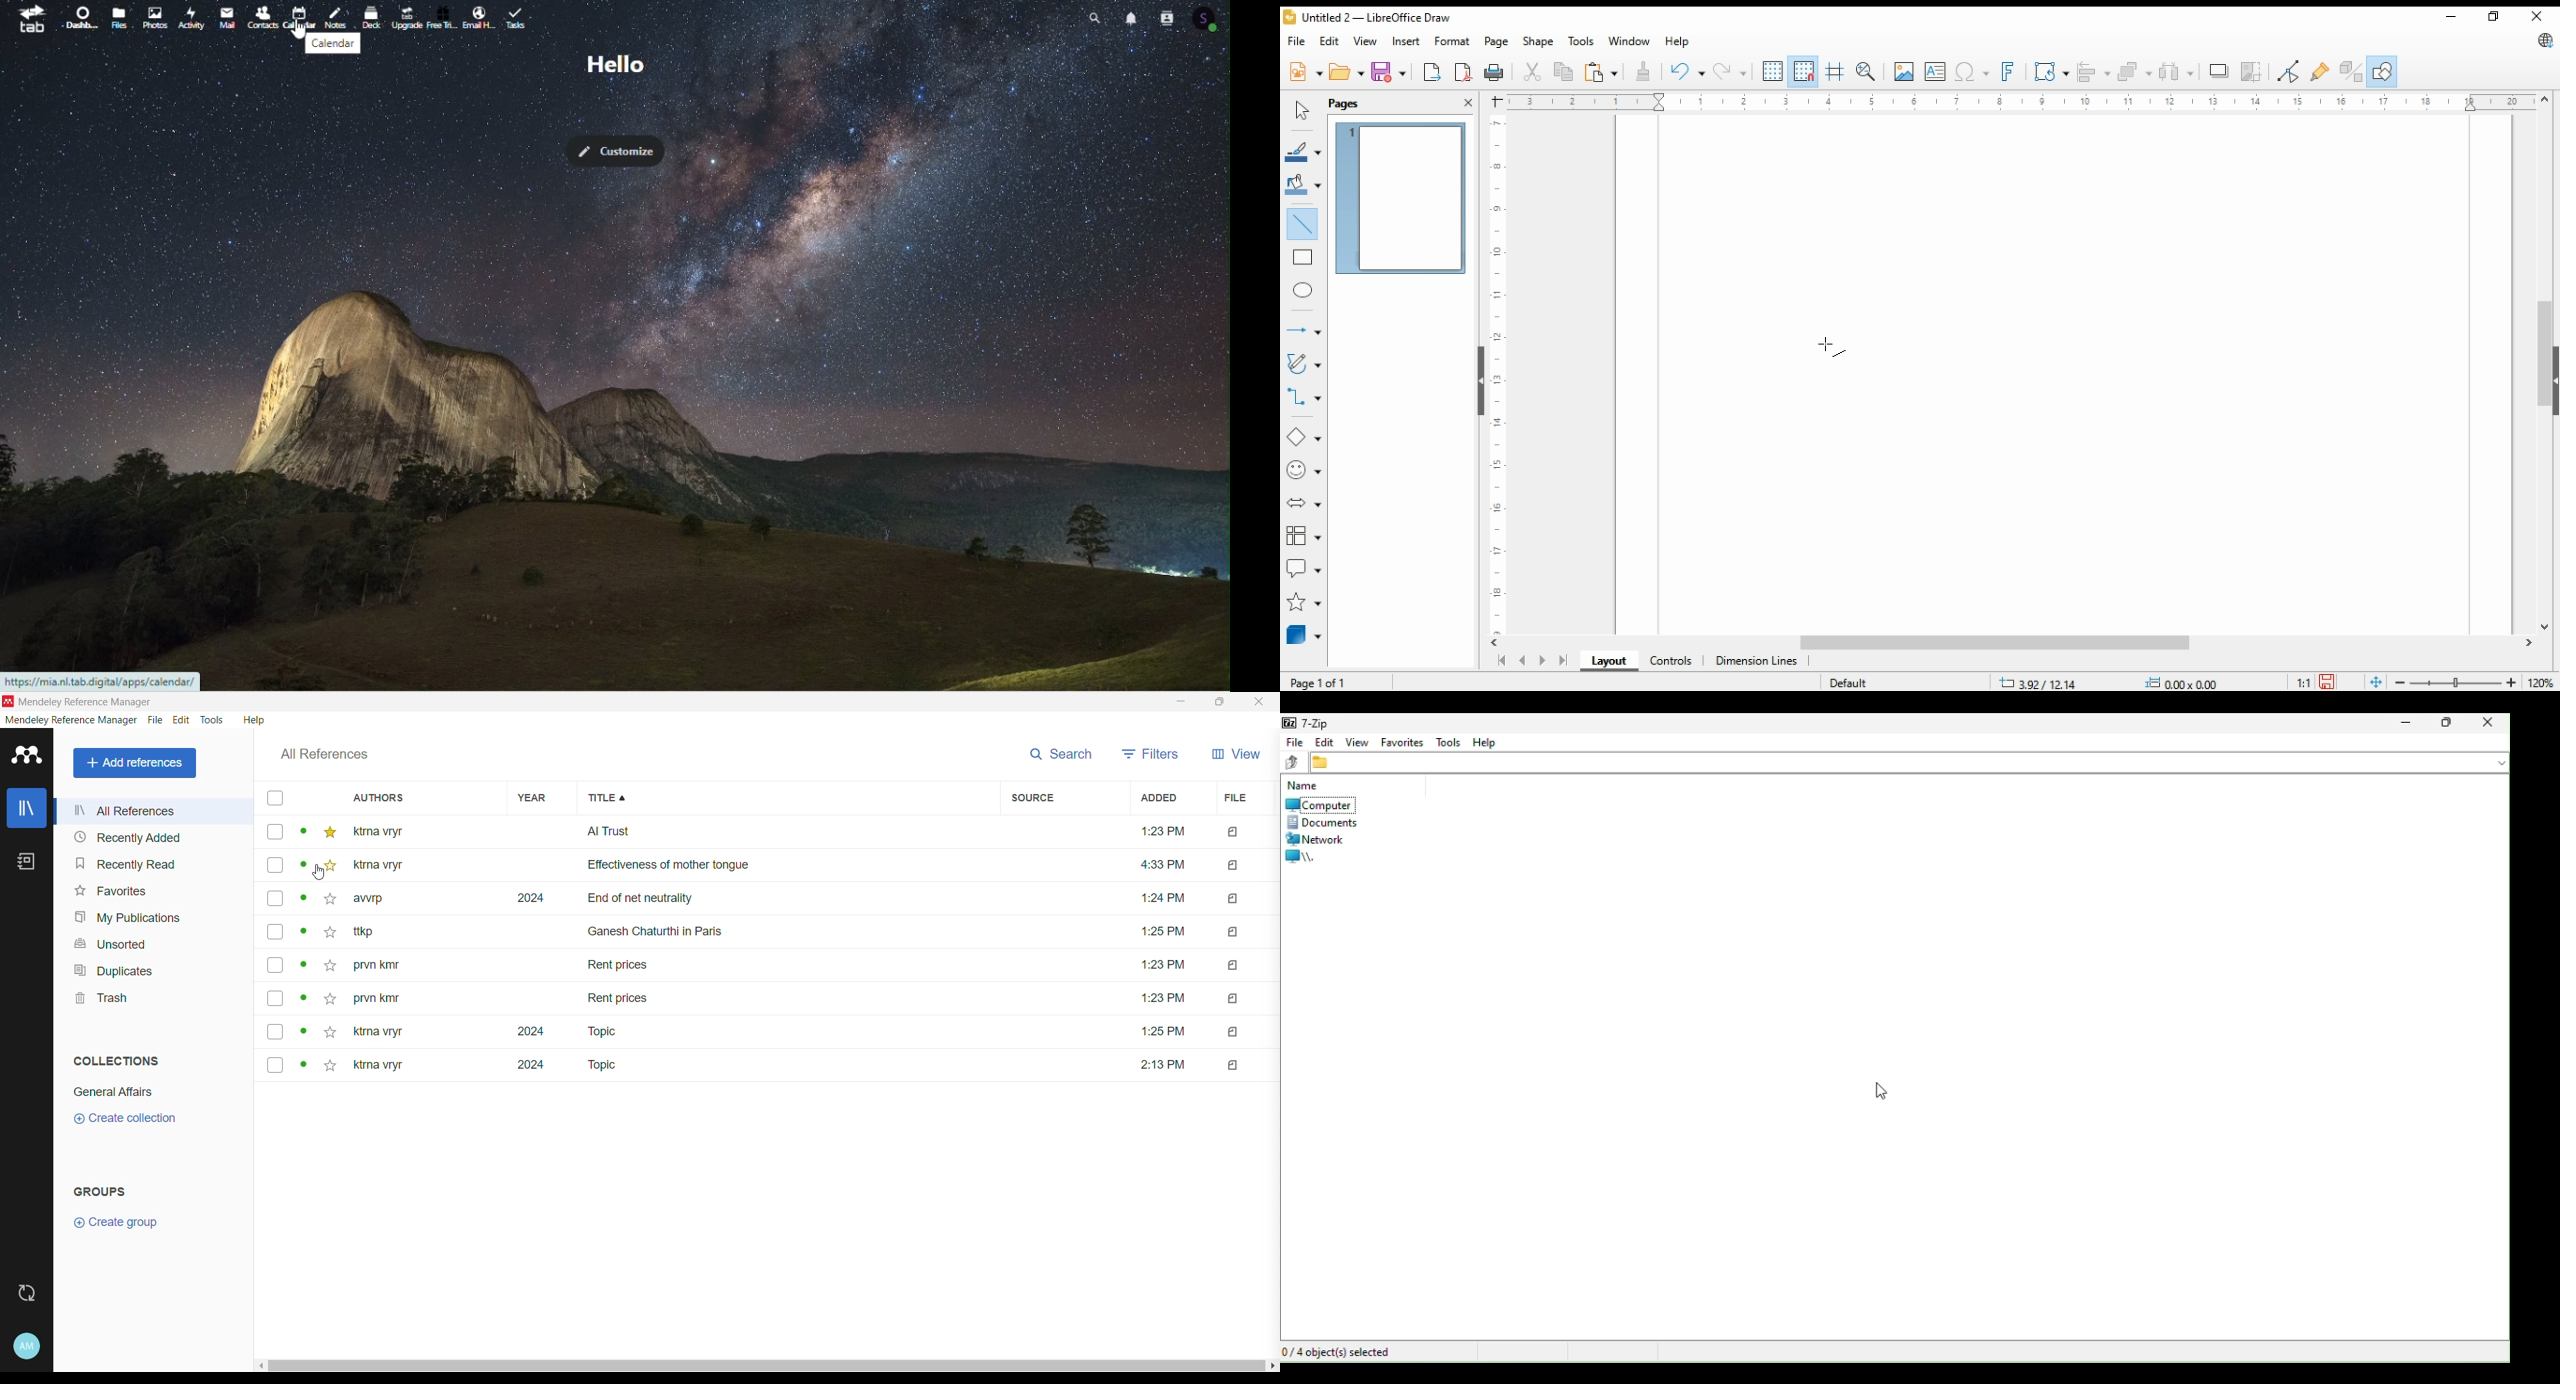 This screenshot has height=1400, width=2576. What do you see at coordinates (2380, 72) in the screenshot?
I see `show draw functions` at bounding box center [2380, 72].